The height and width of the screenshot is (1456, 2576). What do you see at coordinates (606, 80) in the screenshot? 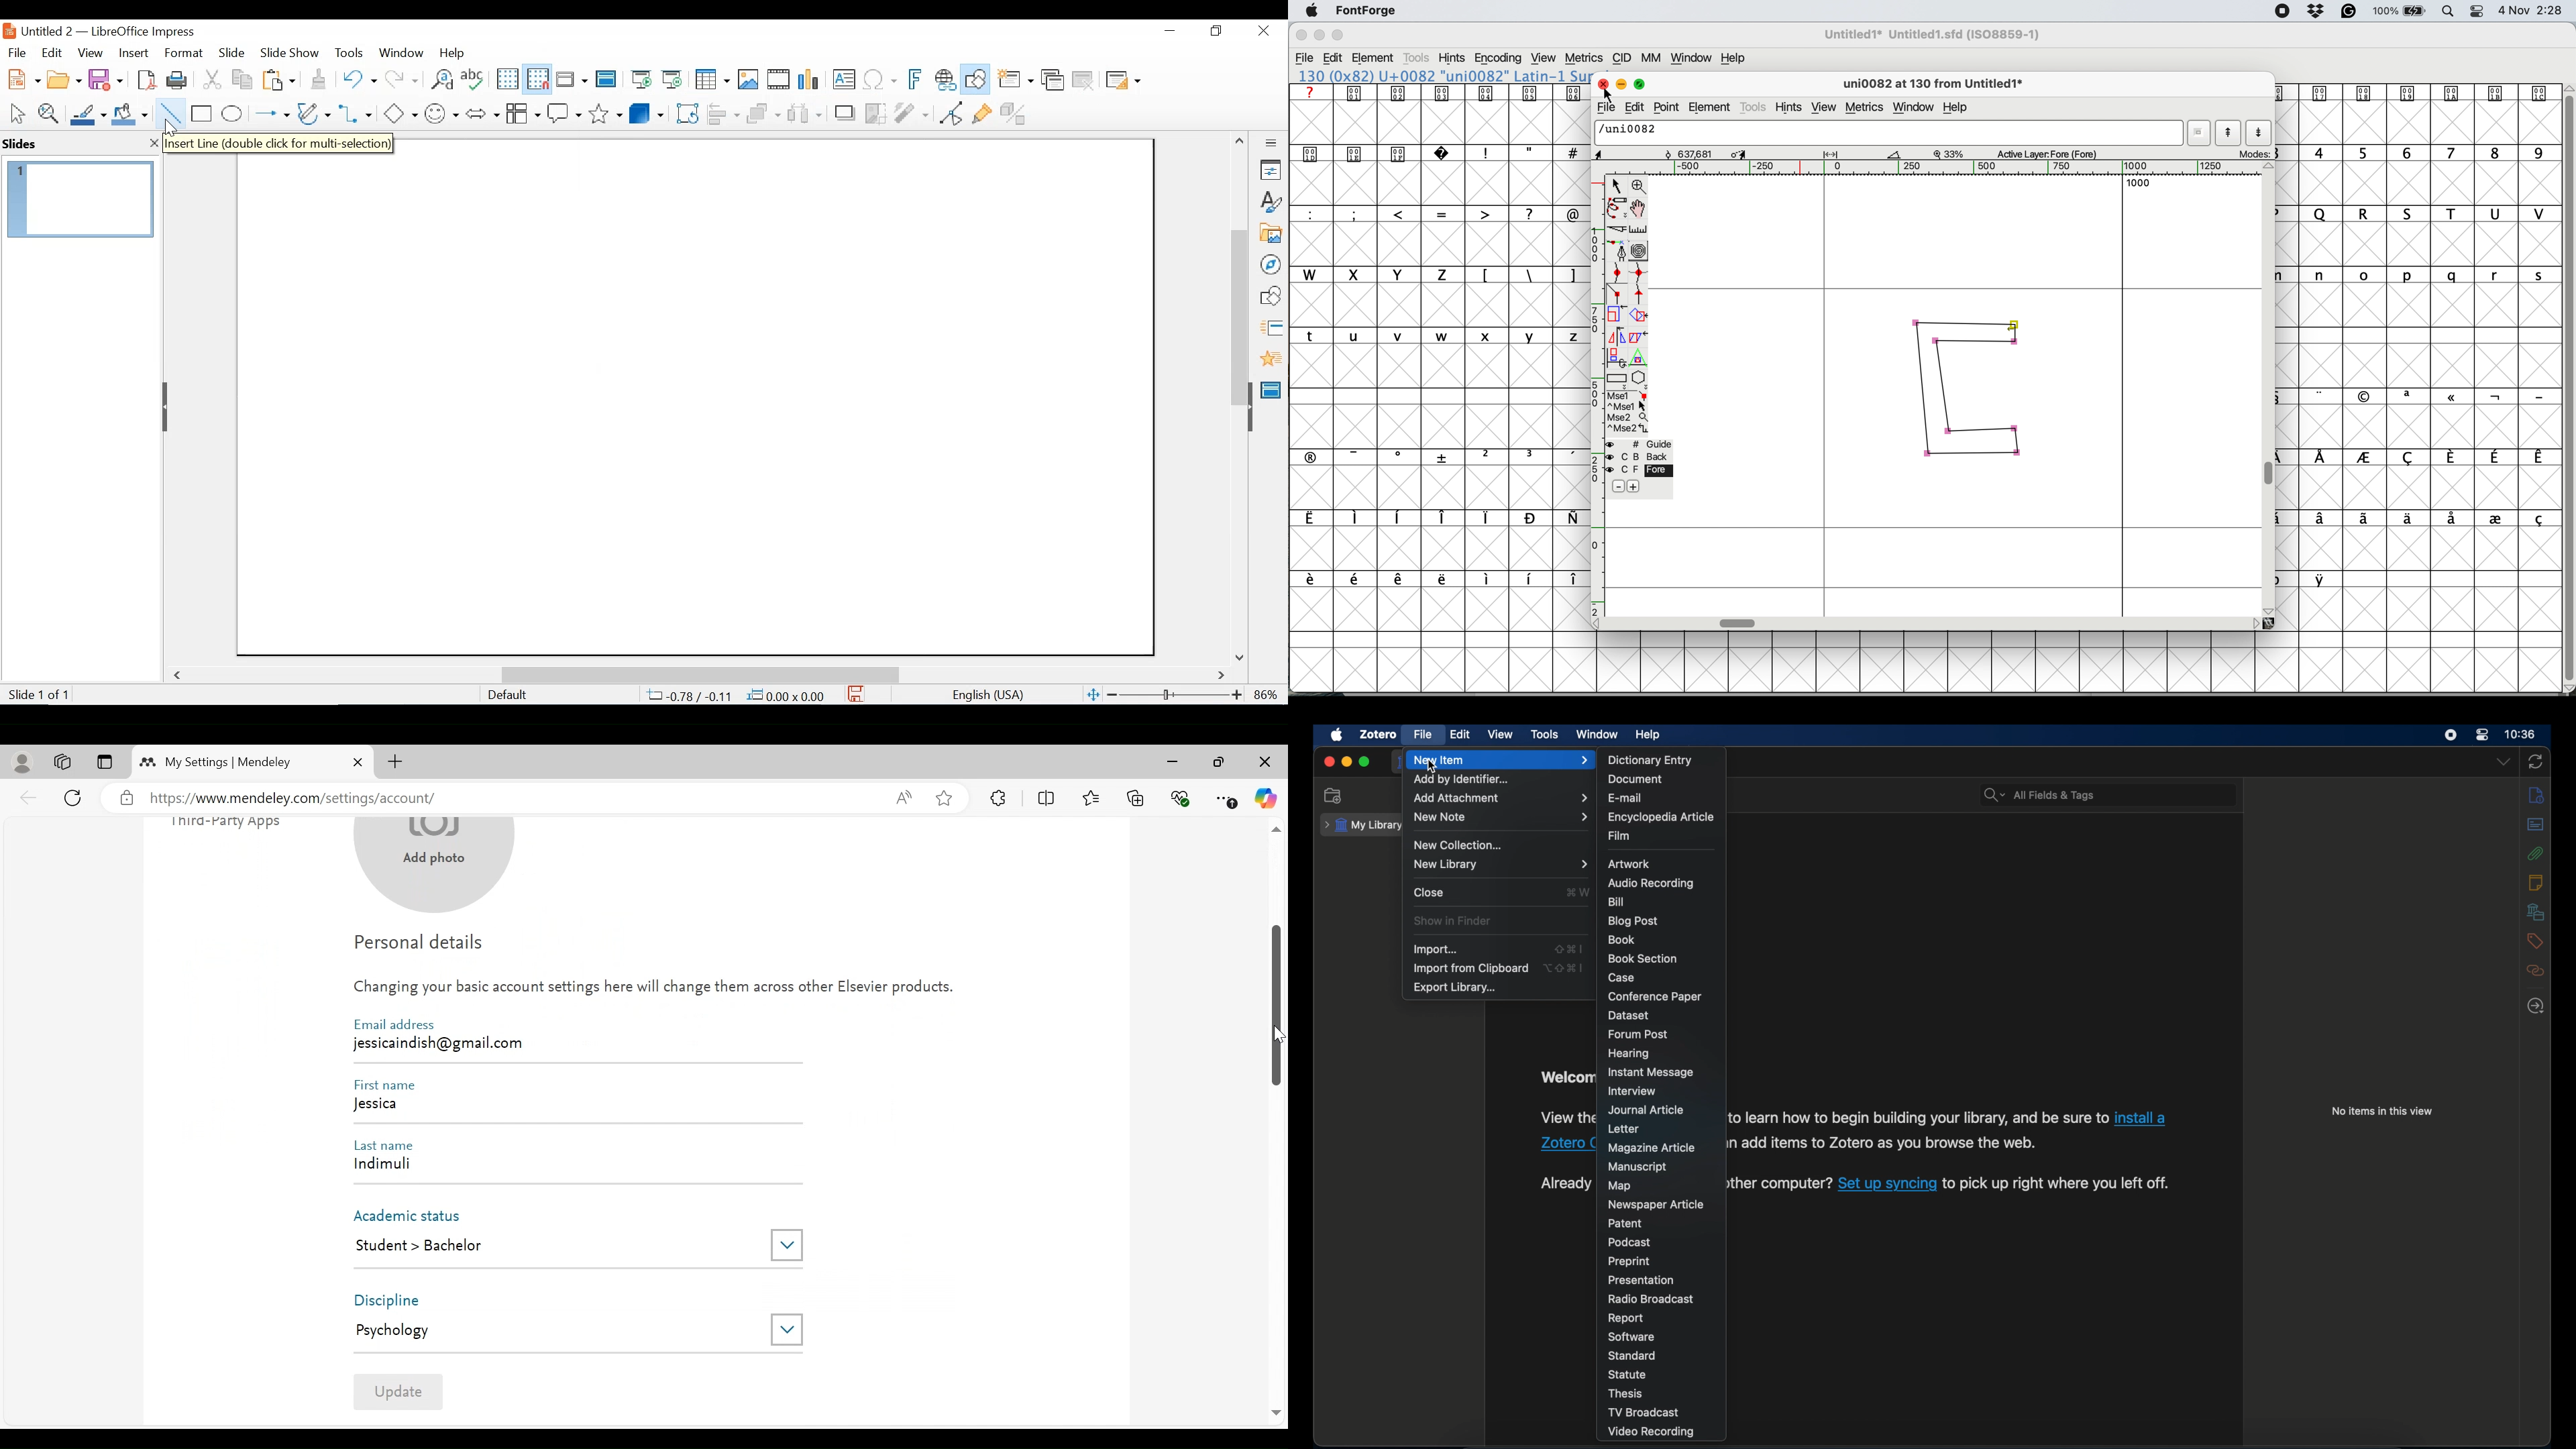
I see `Master Slides` at bounding box center [606, 80].